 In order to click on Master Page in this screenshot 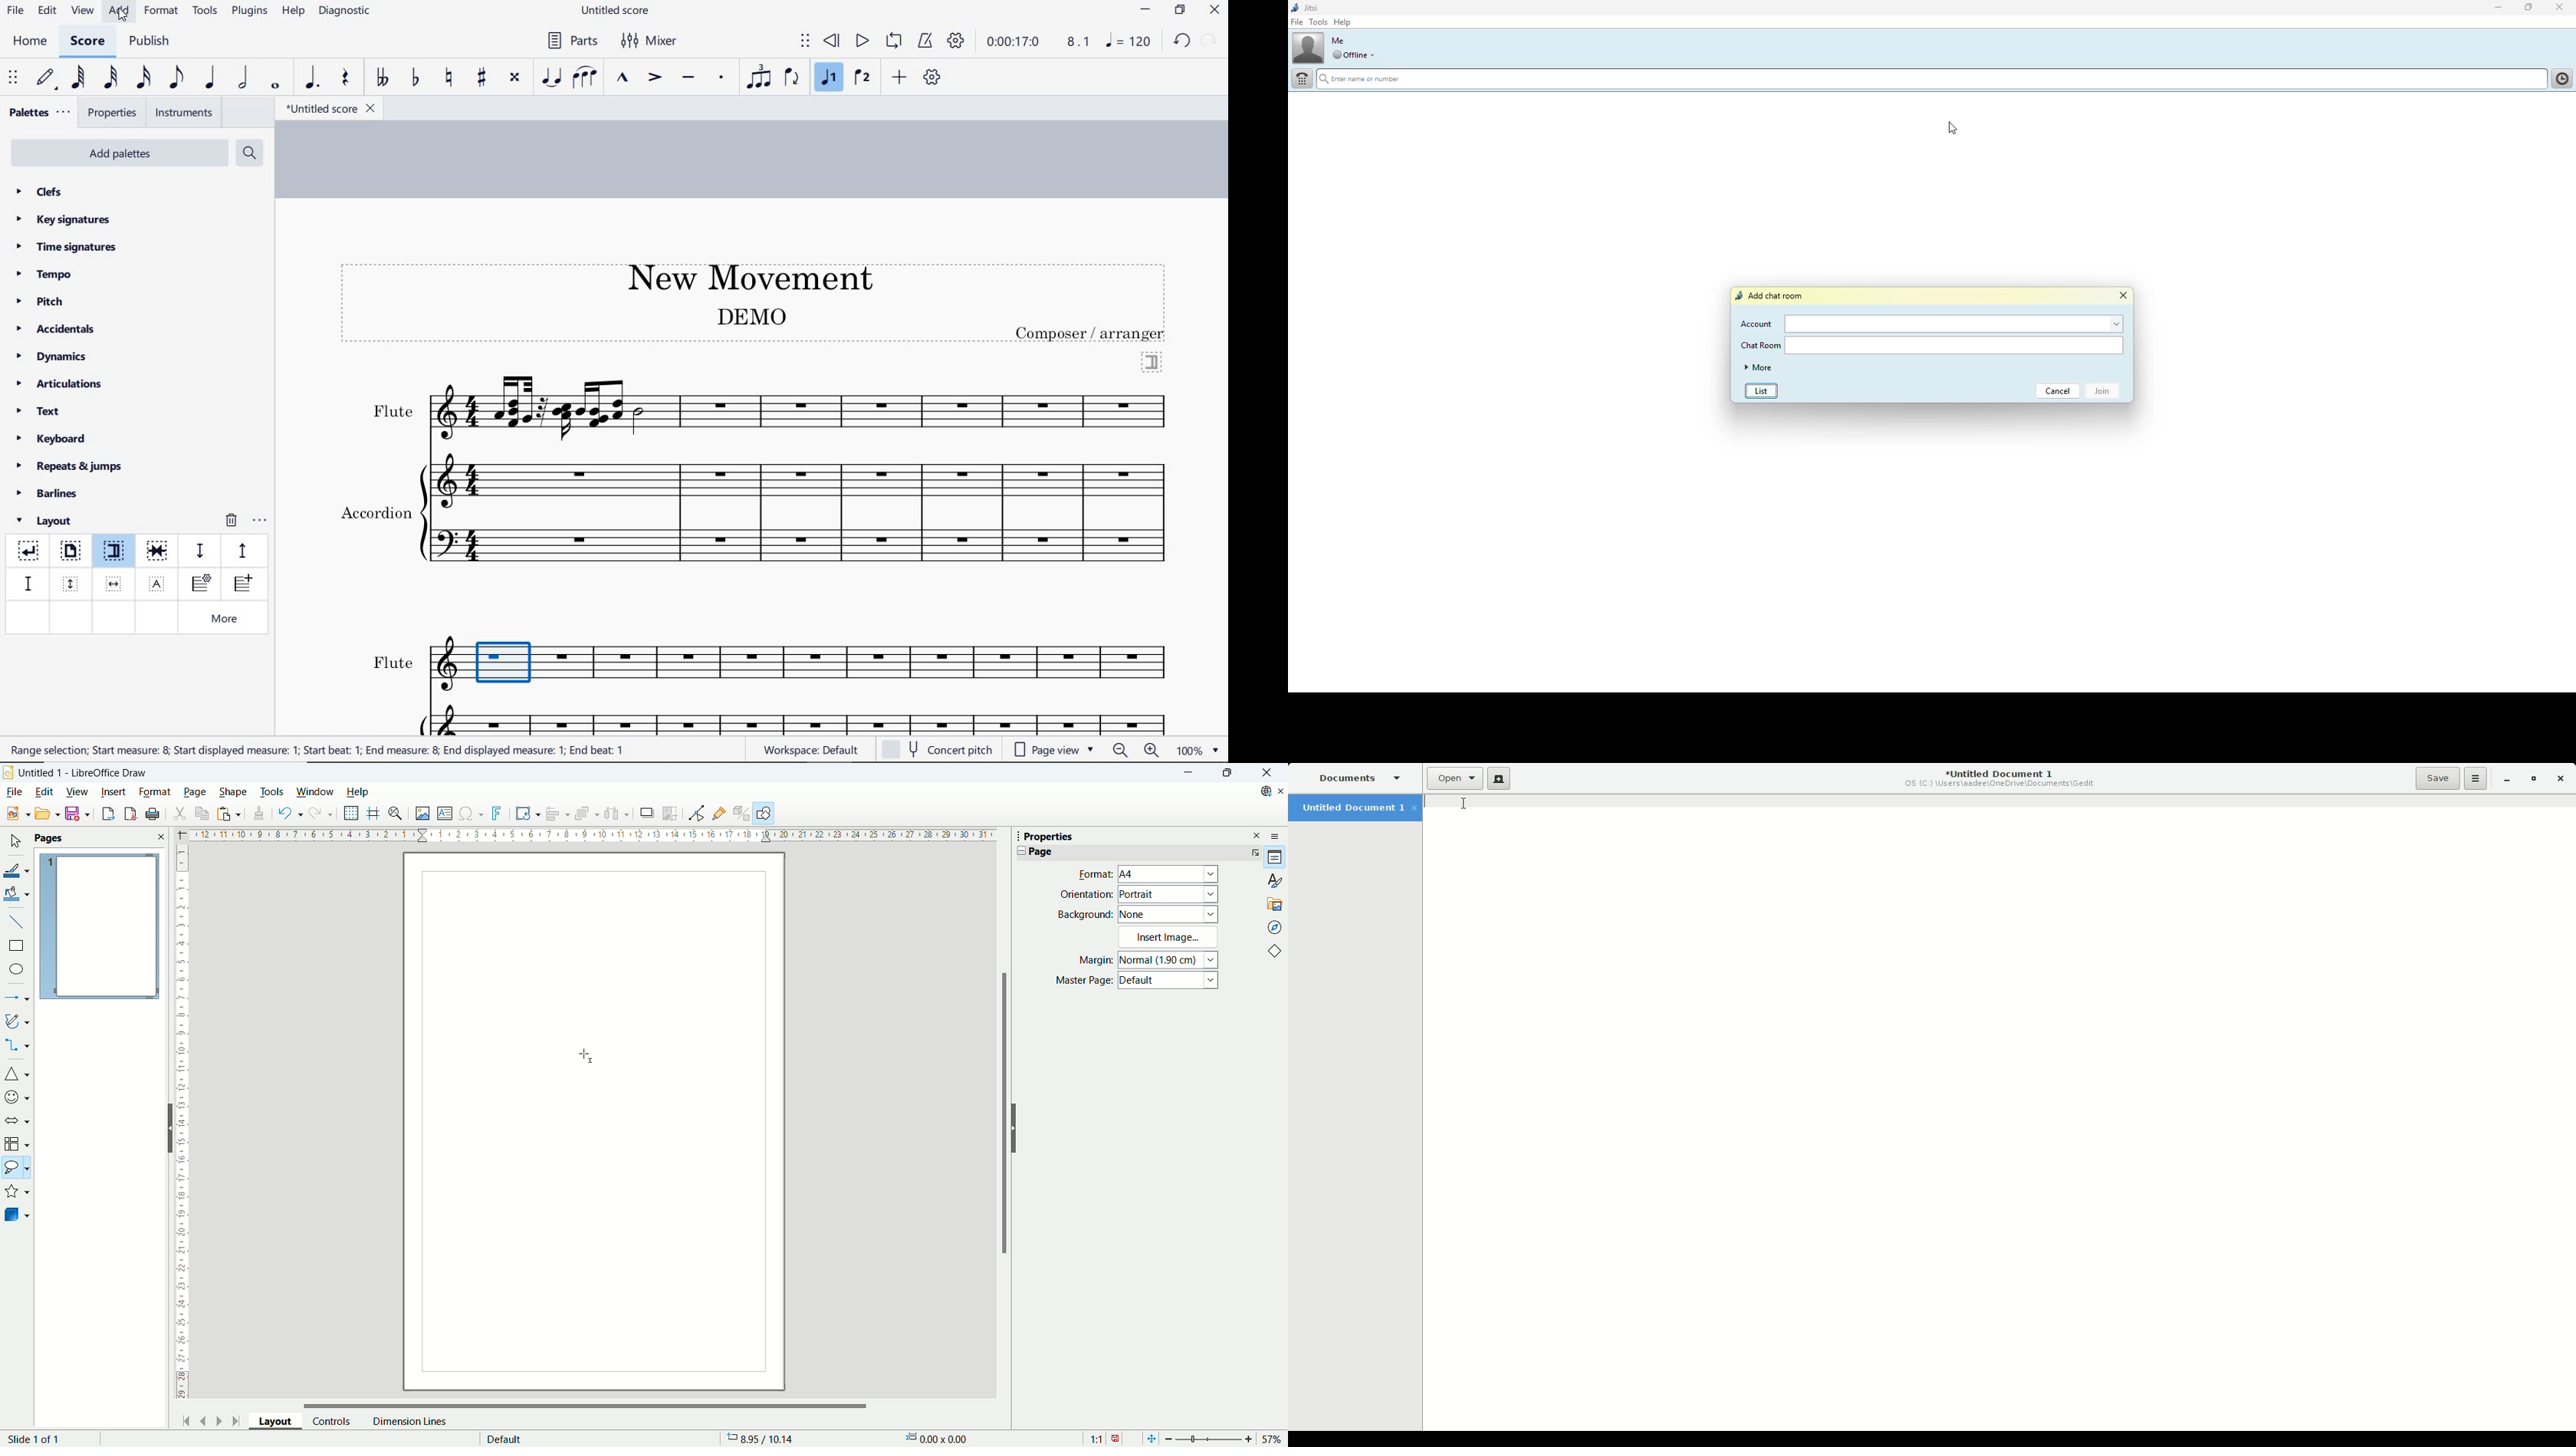, I will do `click(1084, 981)`.